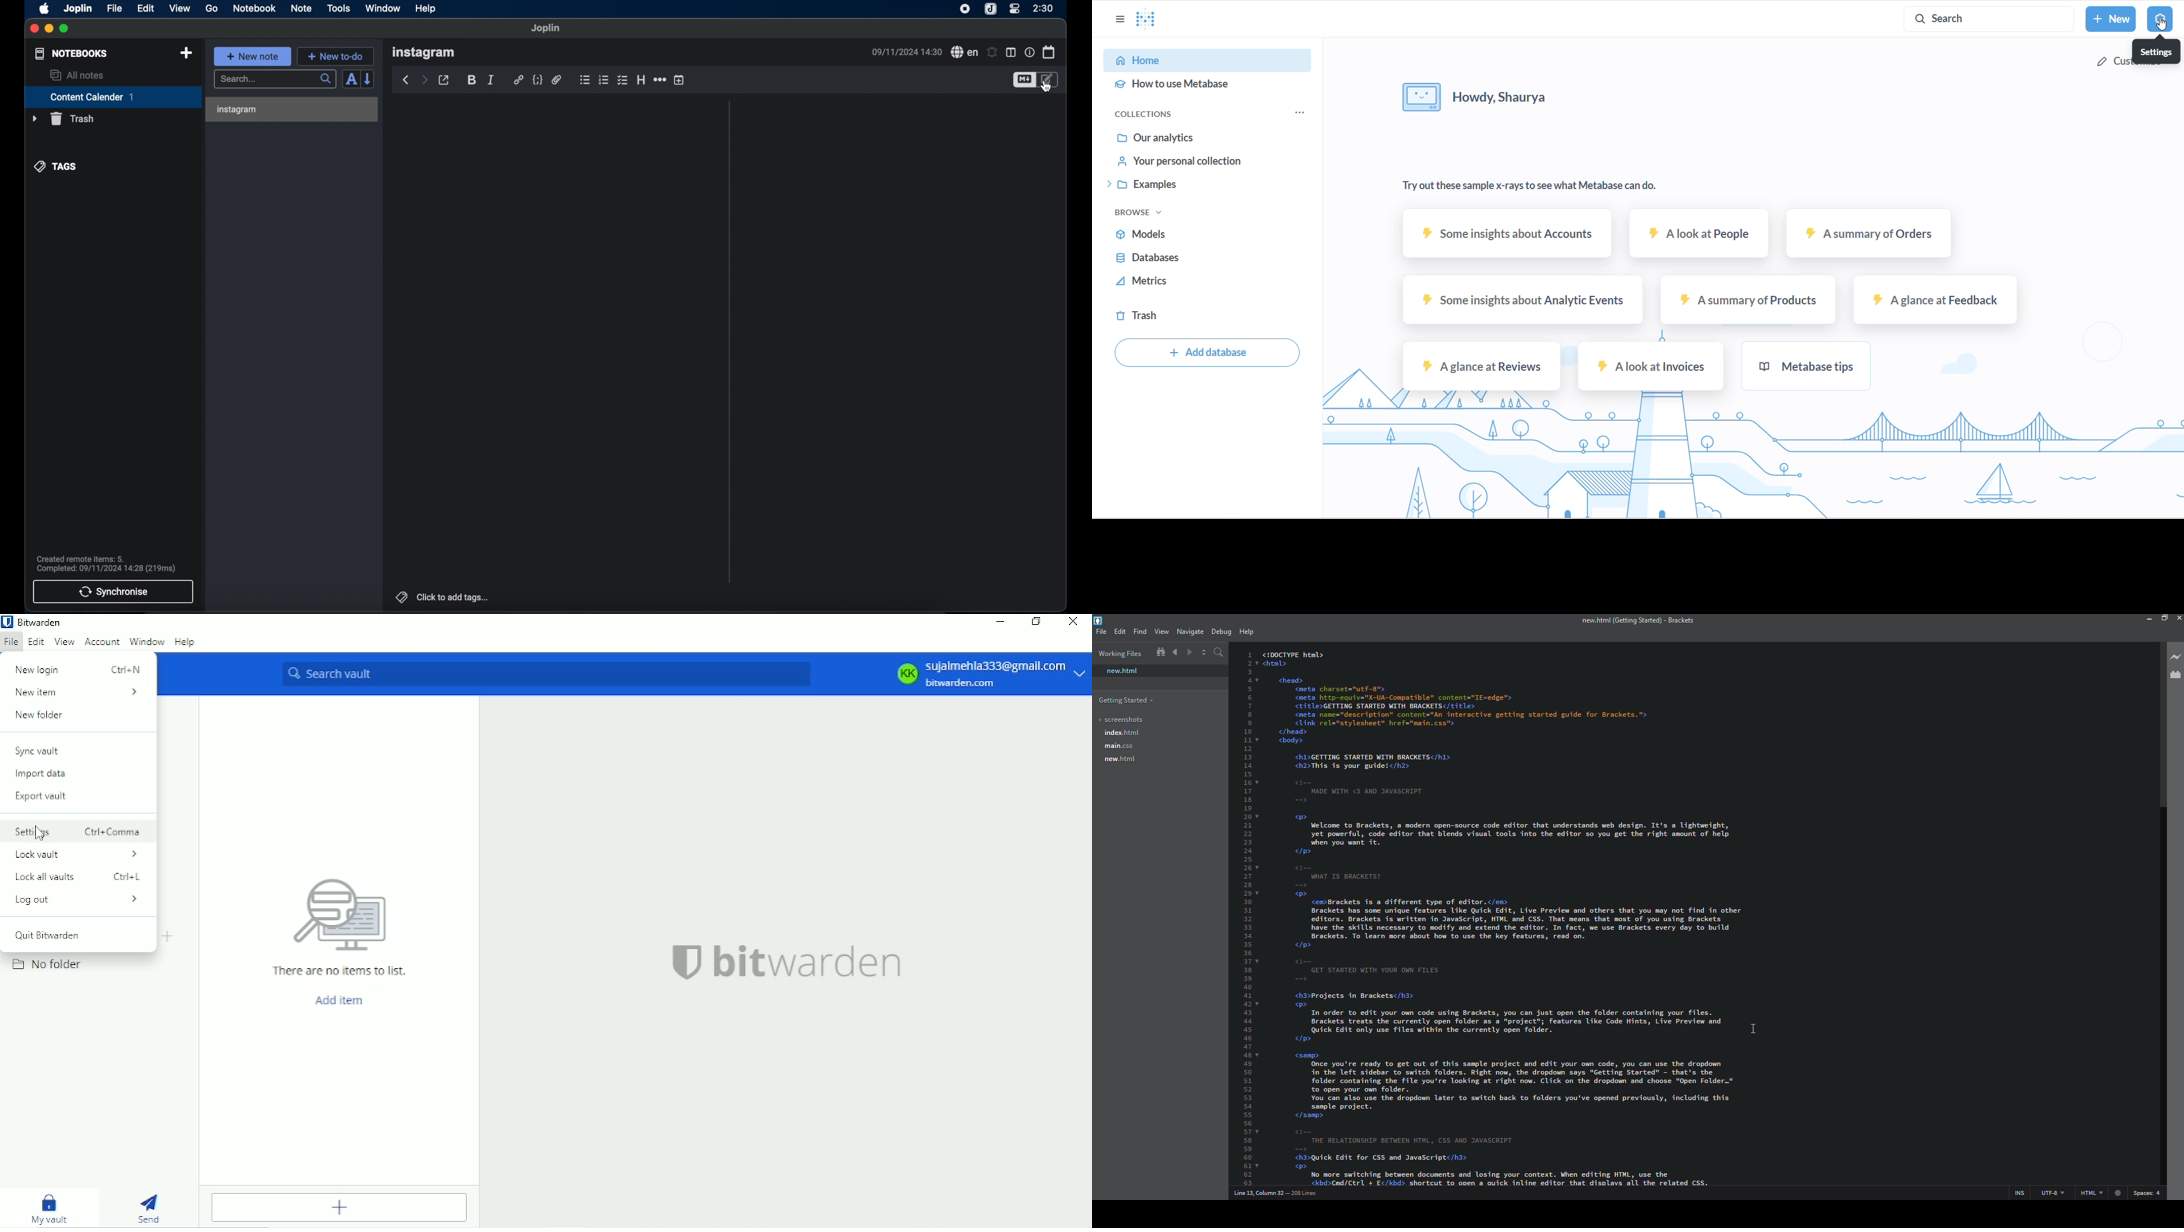 Image resolution: width=2184 pixels, height=1232 pixels. Describe the element at coordinates (1047, 87) in the screenshot. I see `cursor` at that location.